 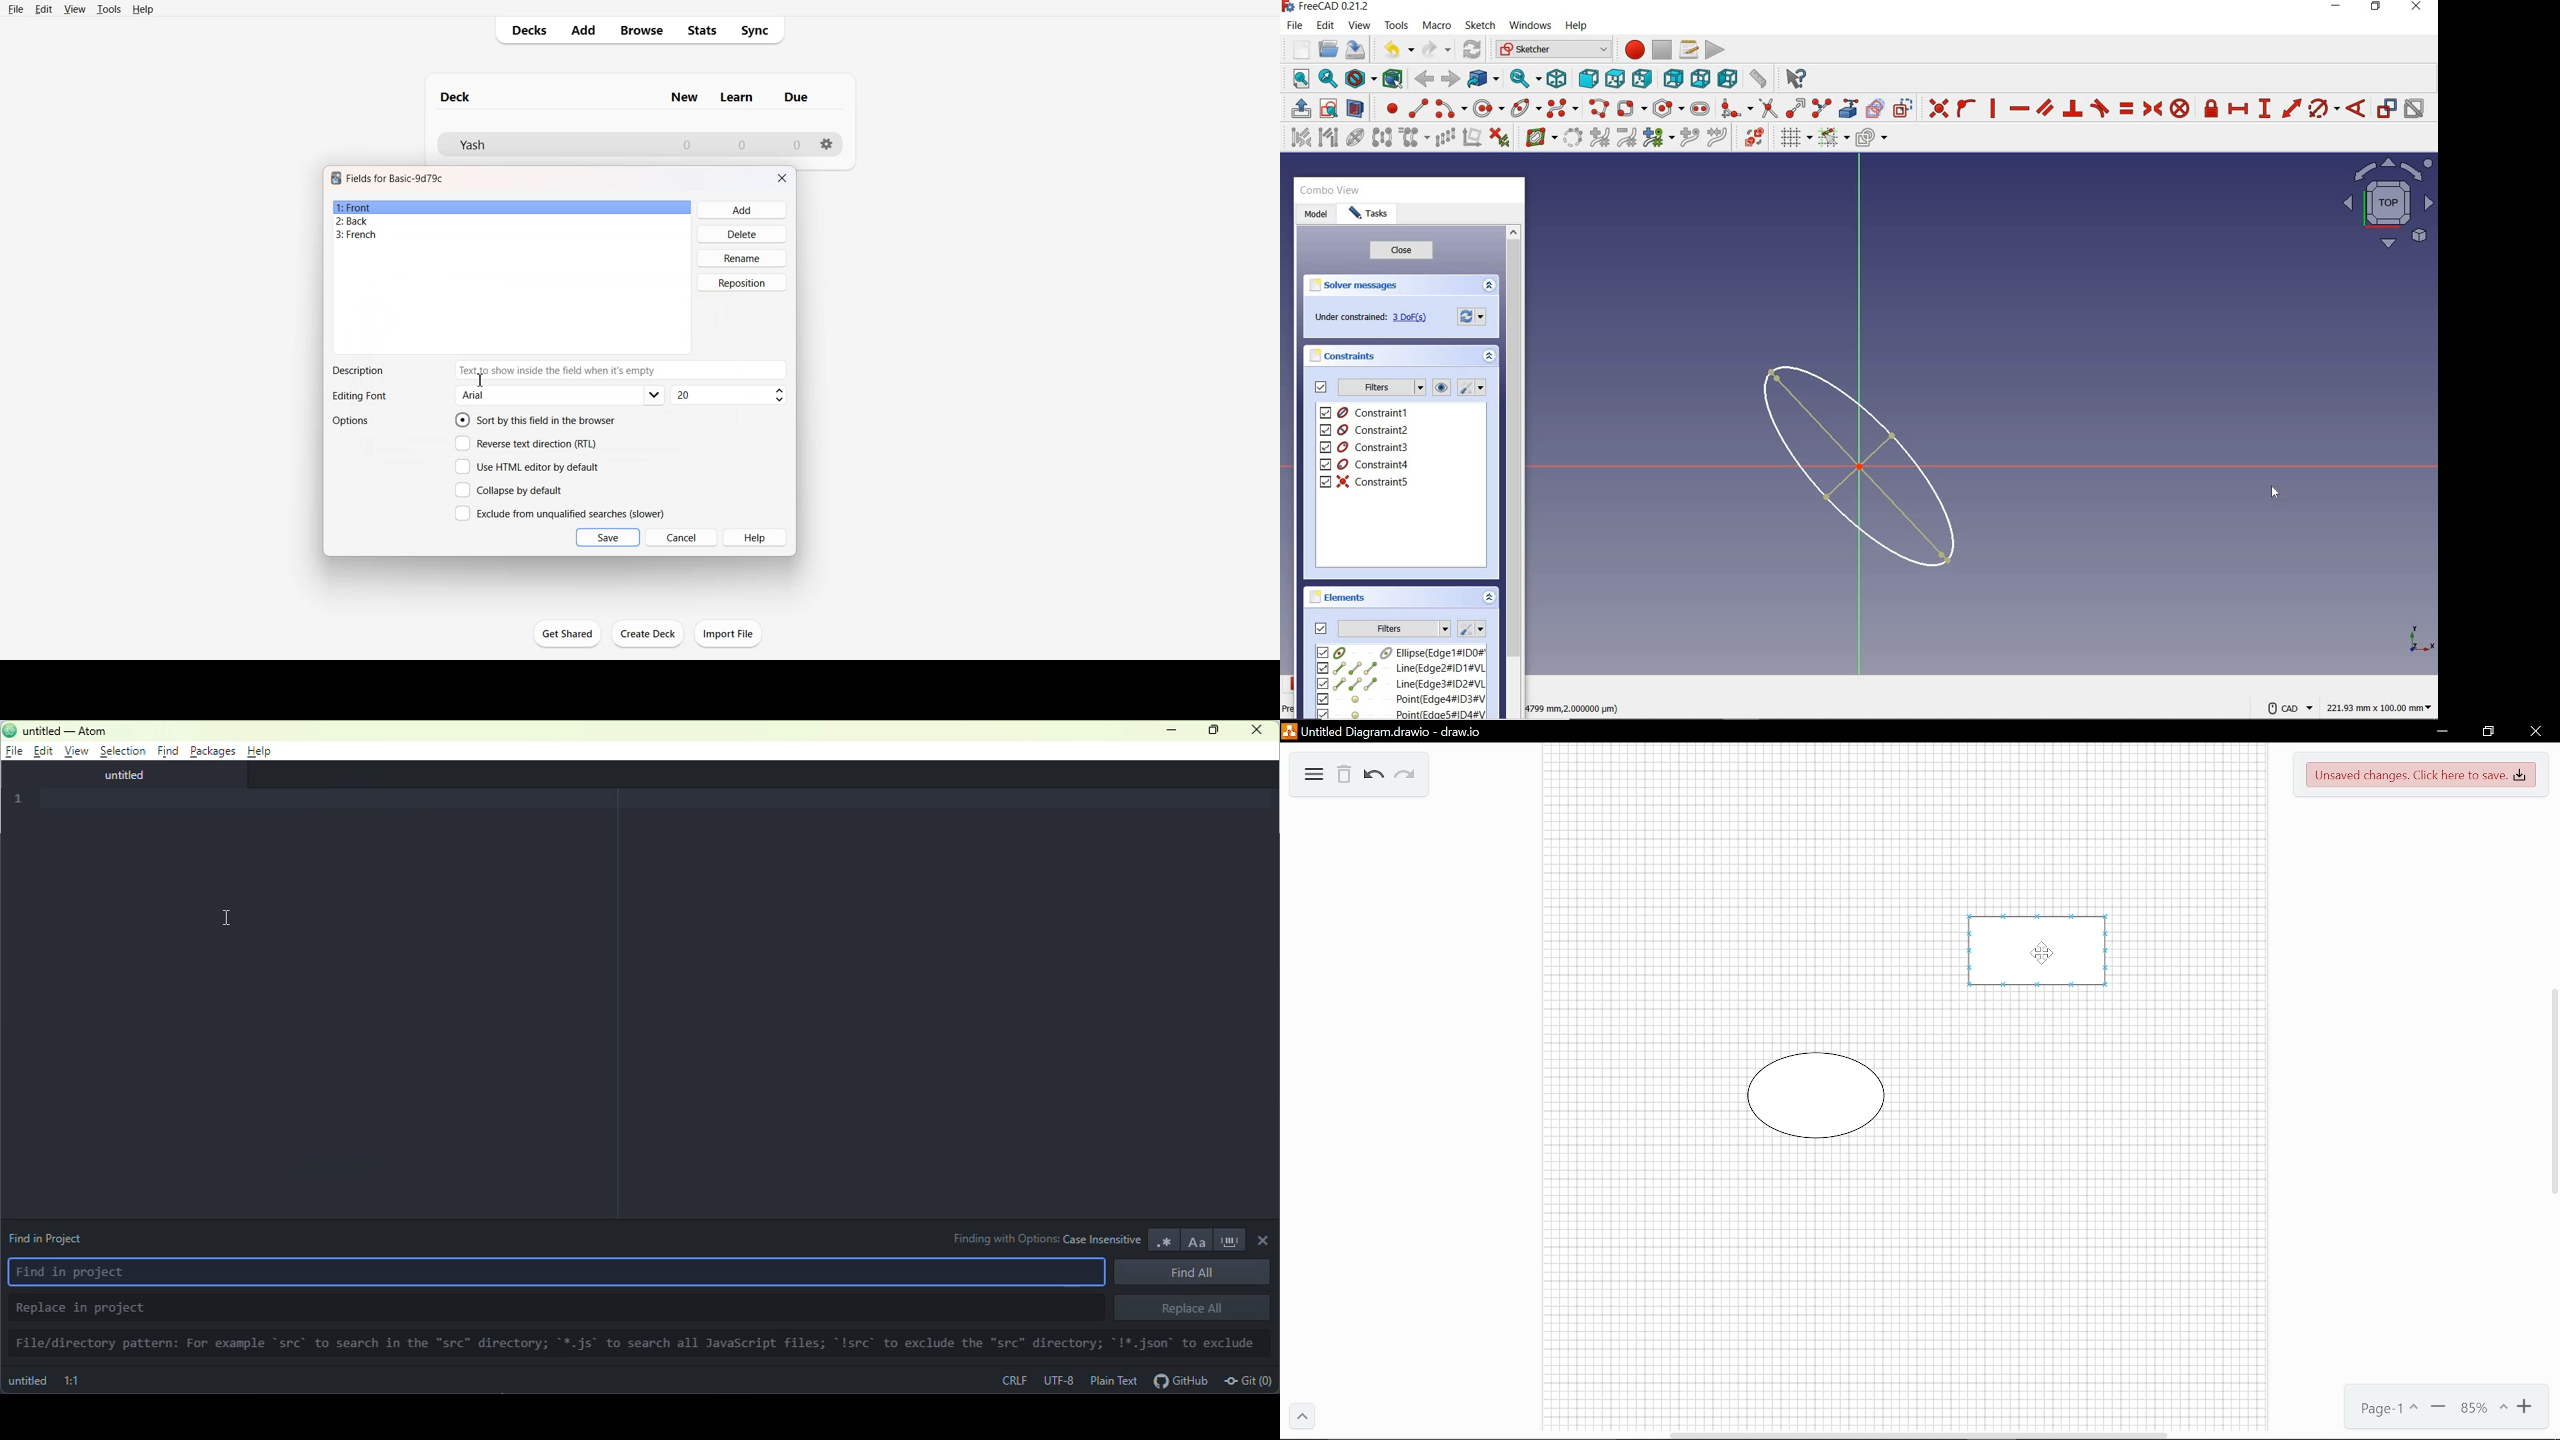 I want to click on Cancel, so click(x=682, y=537).